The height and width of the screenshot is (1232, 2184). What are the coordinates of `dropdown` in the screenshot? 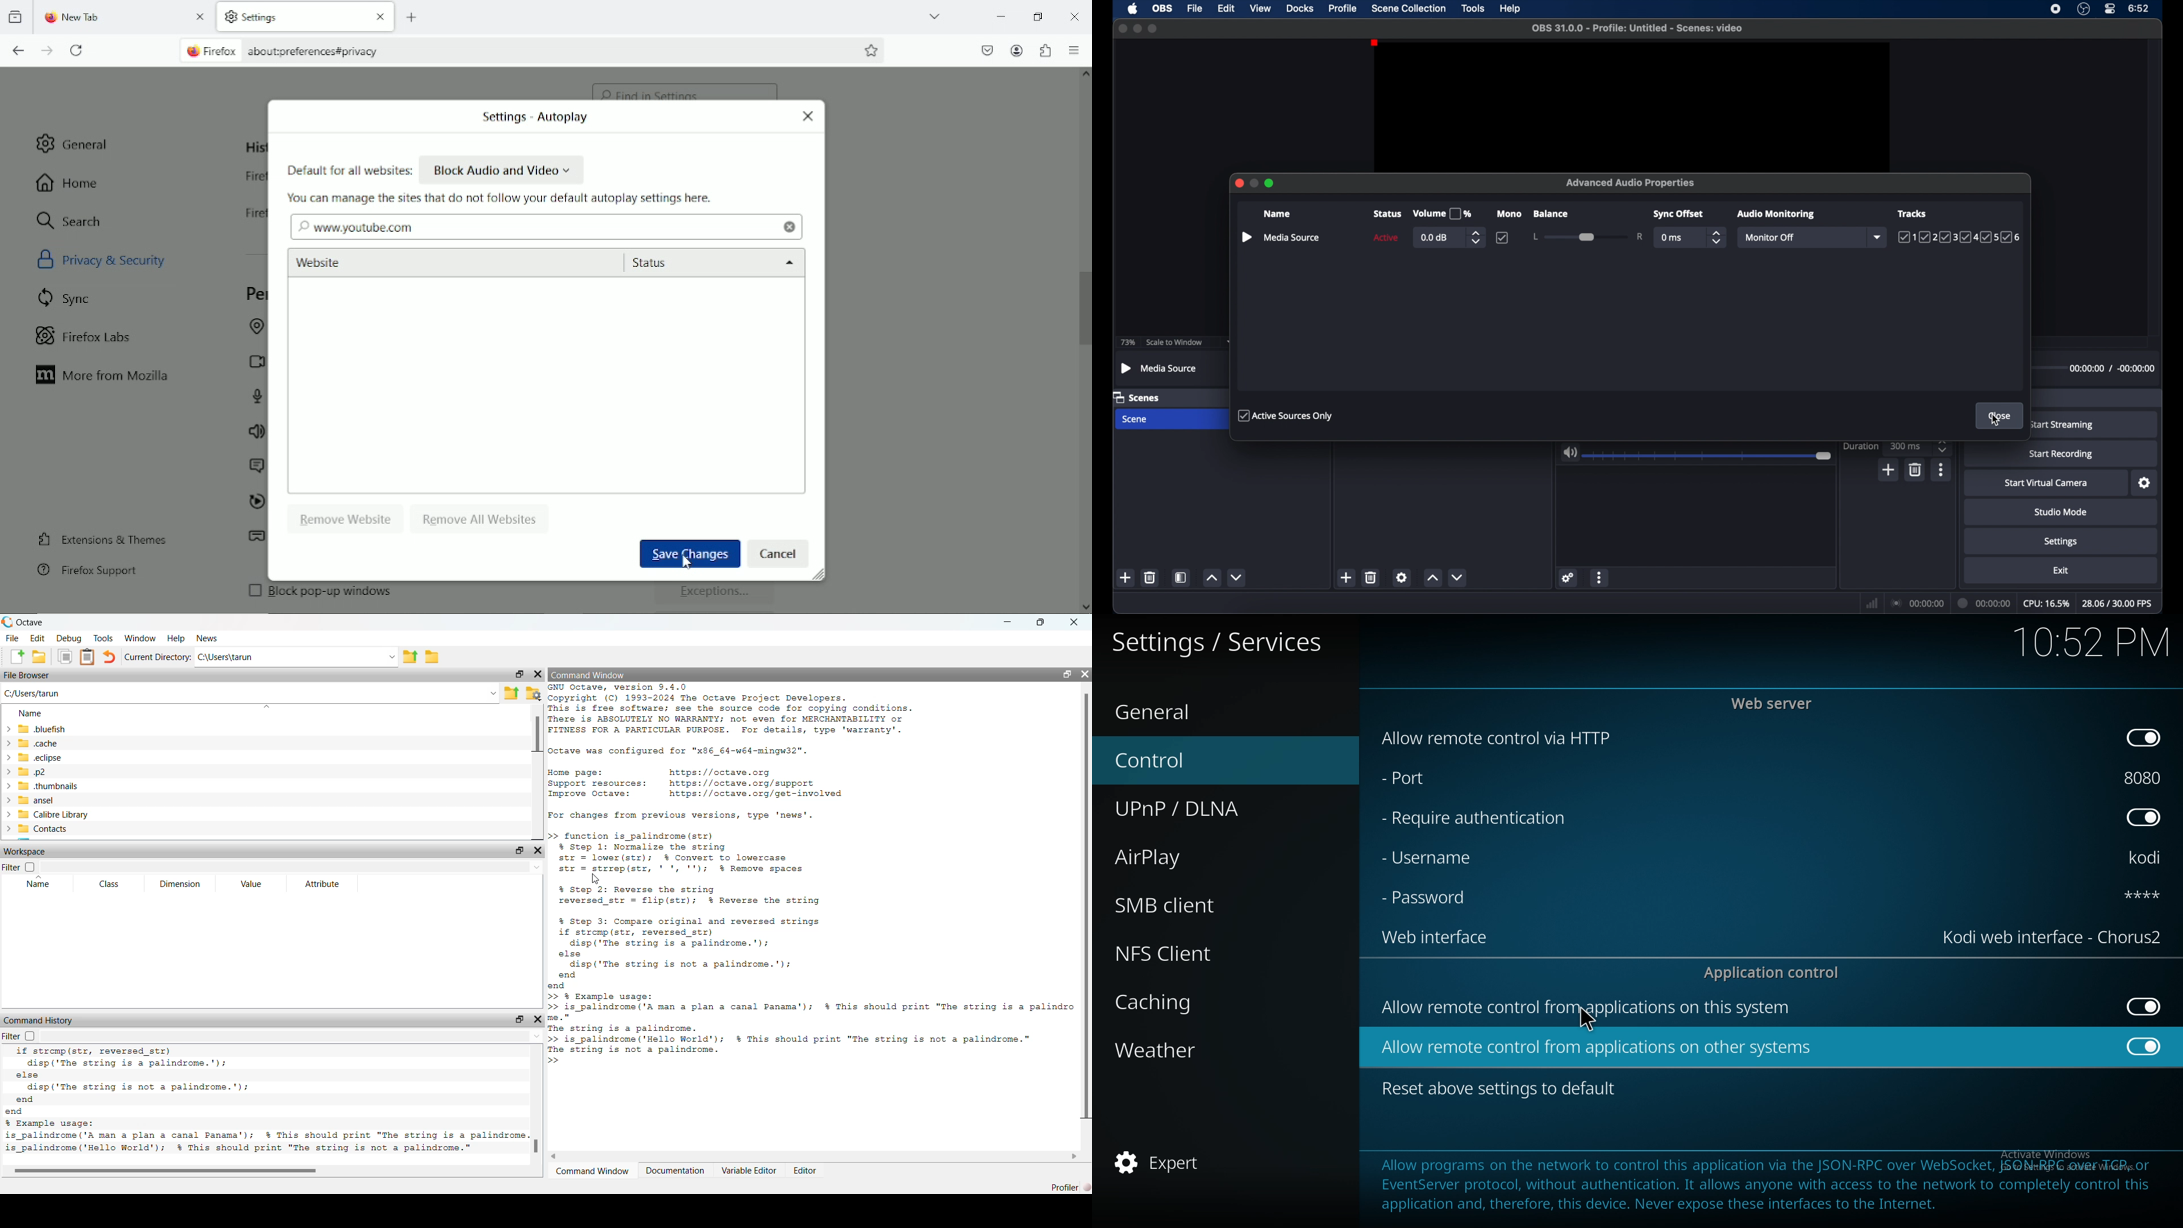 It's located at (1879, 237).